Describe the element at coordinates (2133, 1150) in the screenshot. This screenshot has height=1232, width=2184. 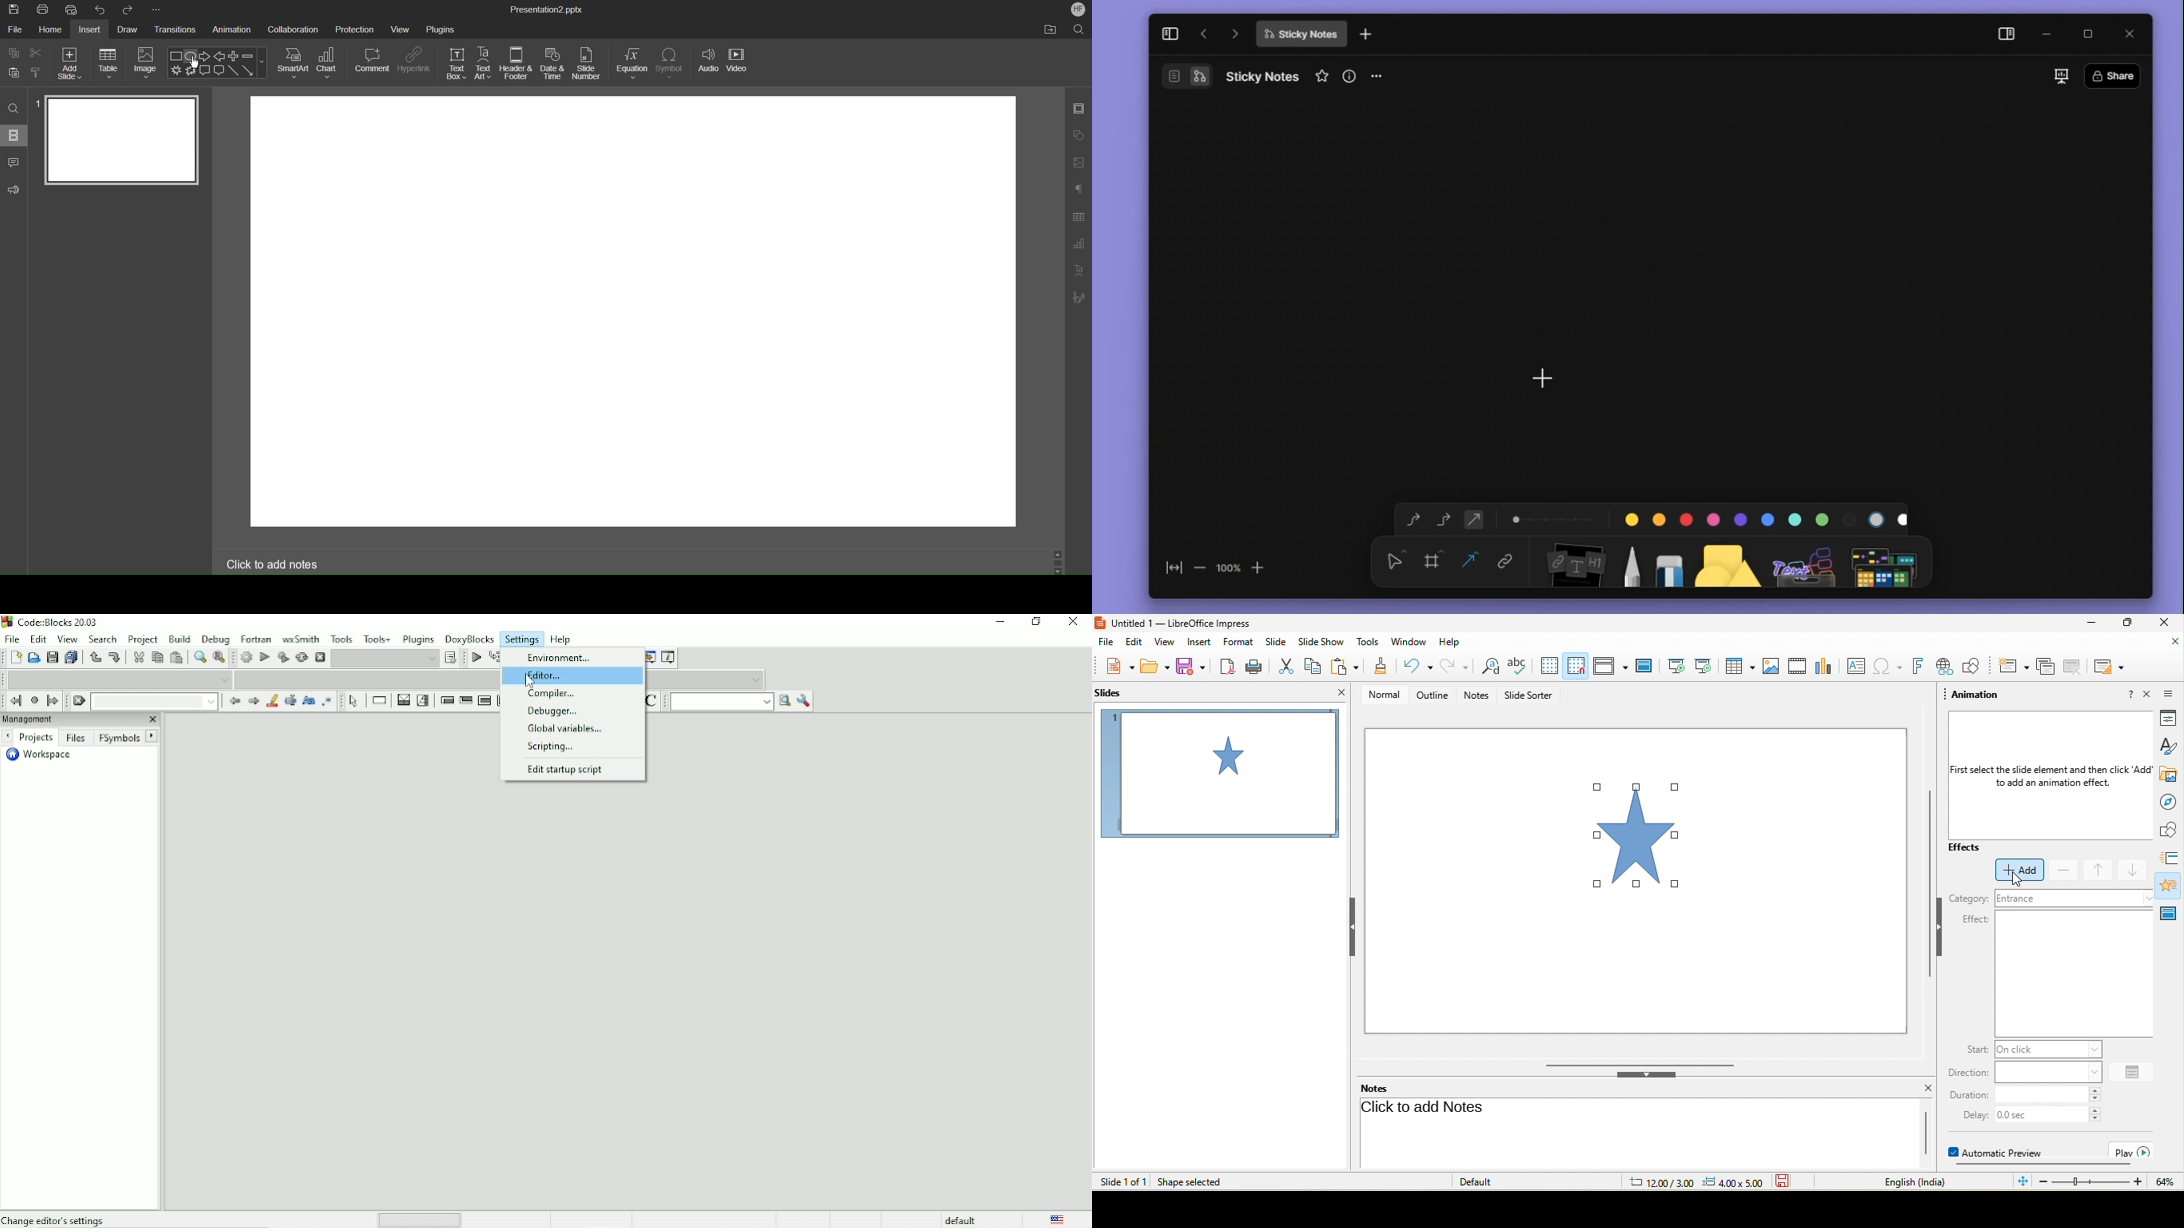
I see `play` at that location.